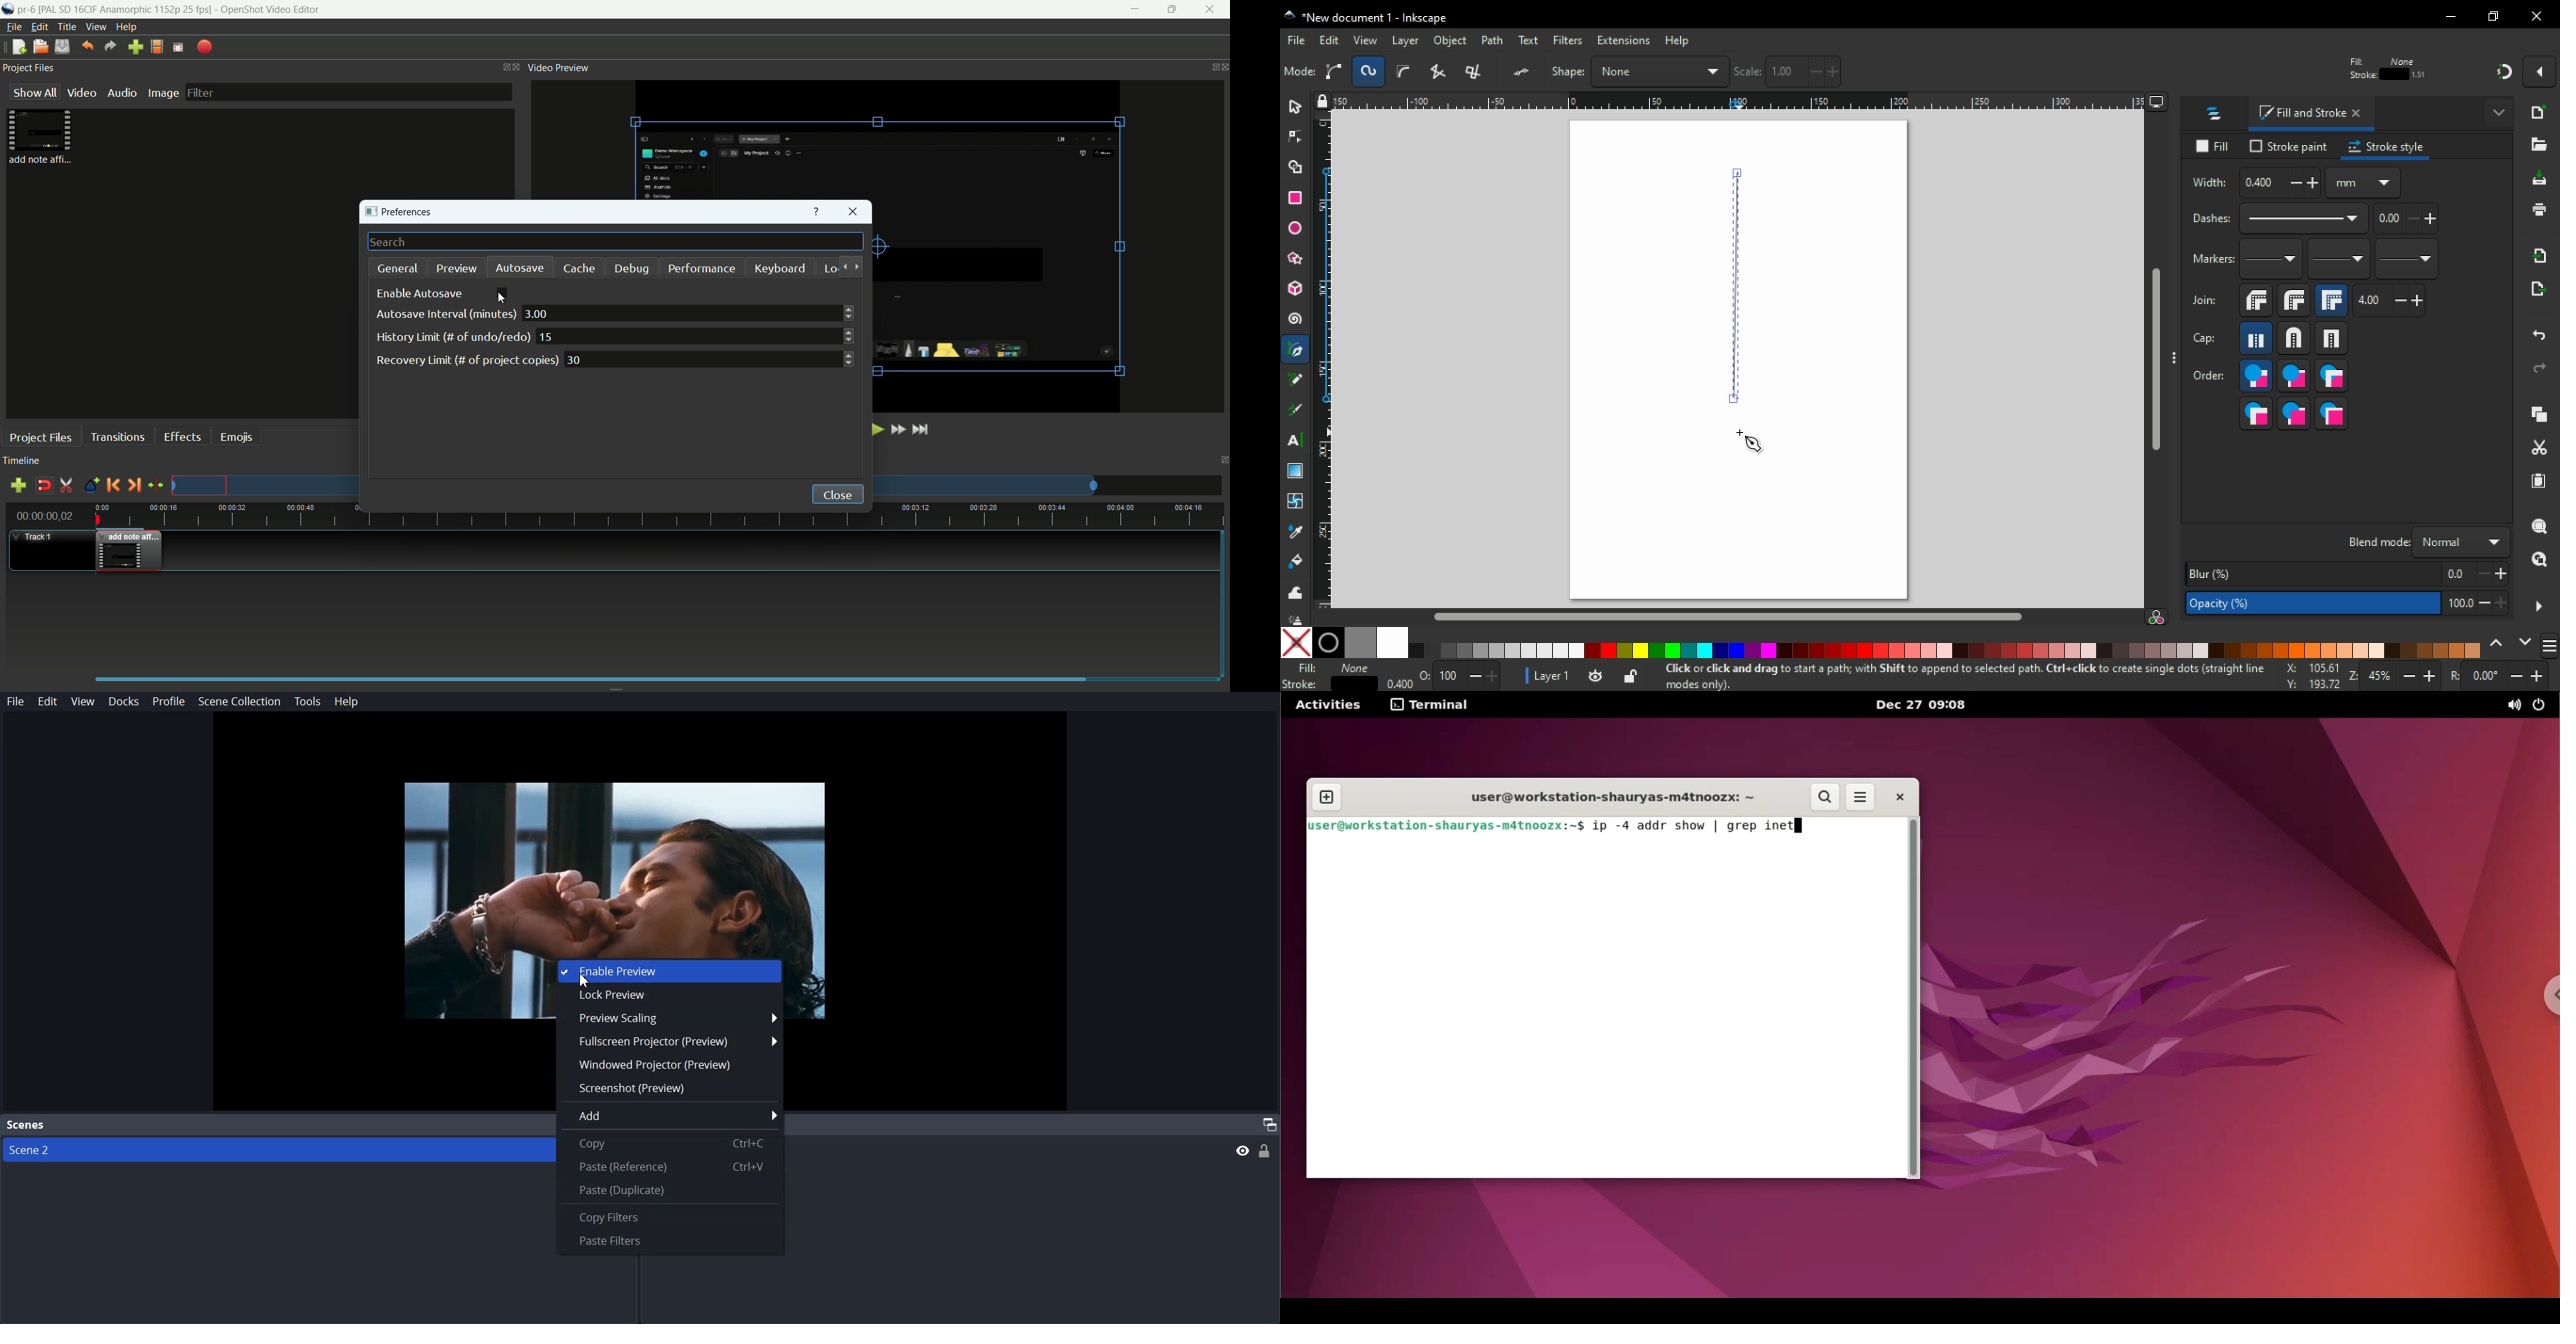 The height and width of the screenshot is (1344, 2576). Describe the element at coordinates (205, 48) in the screenshot. I see `export` at that location.